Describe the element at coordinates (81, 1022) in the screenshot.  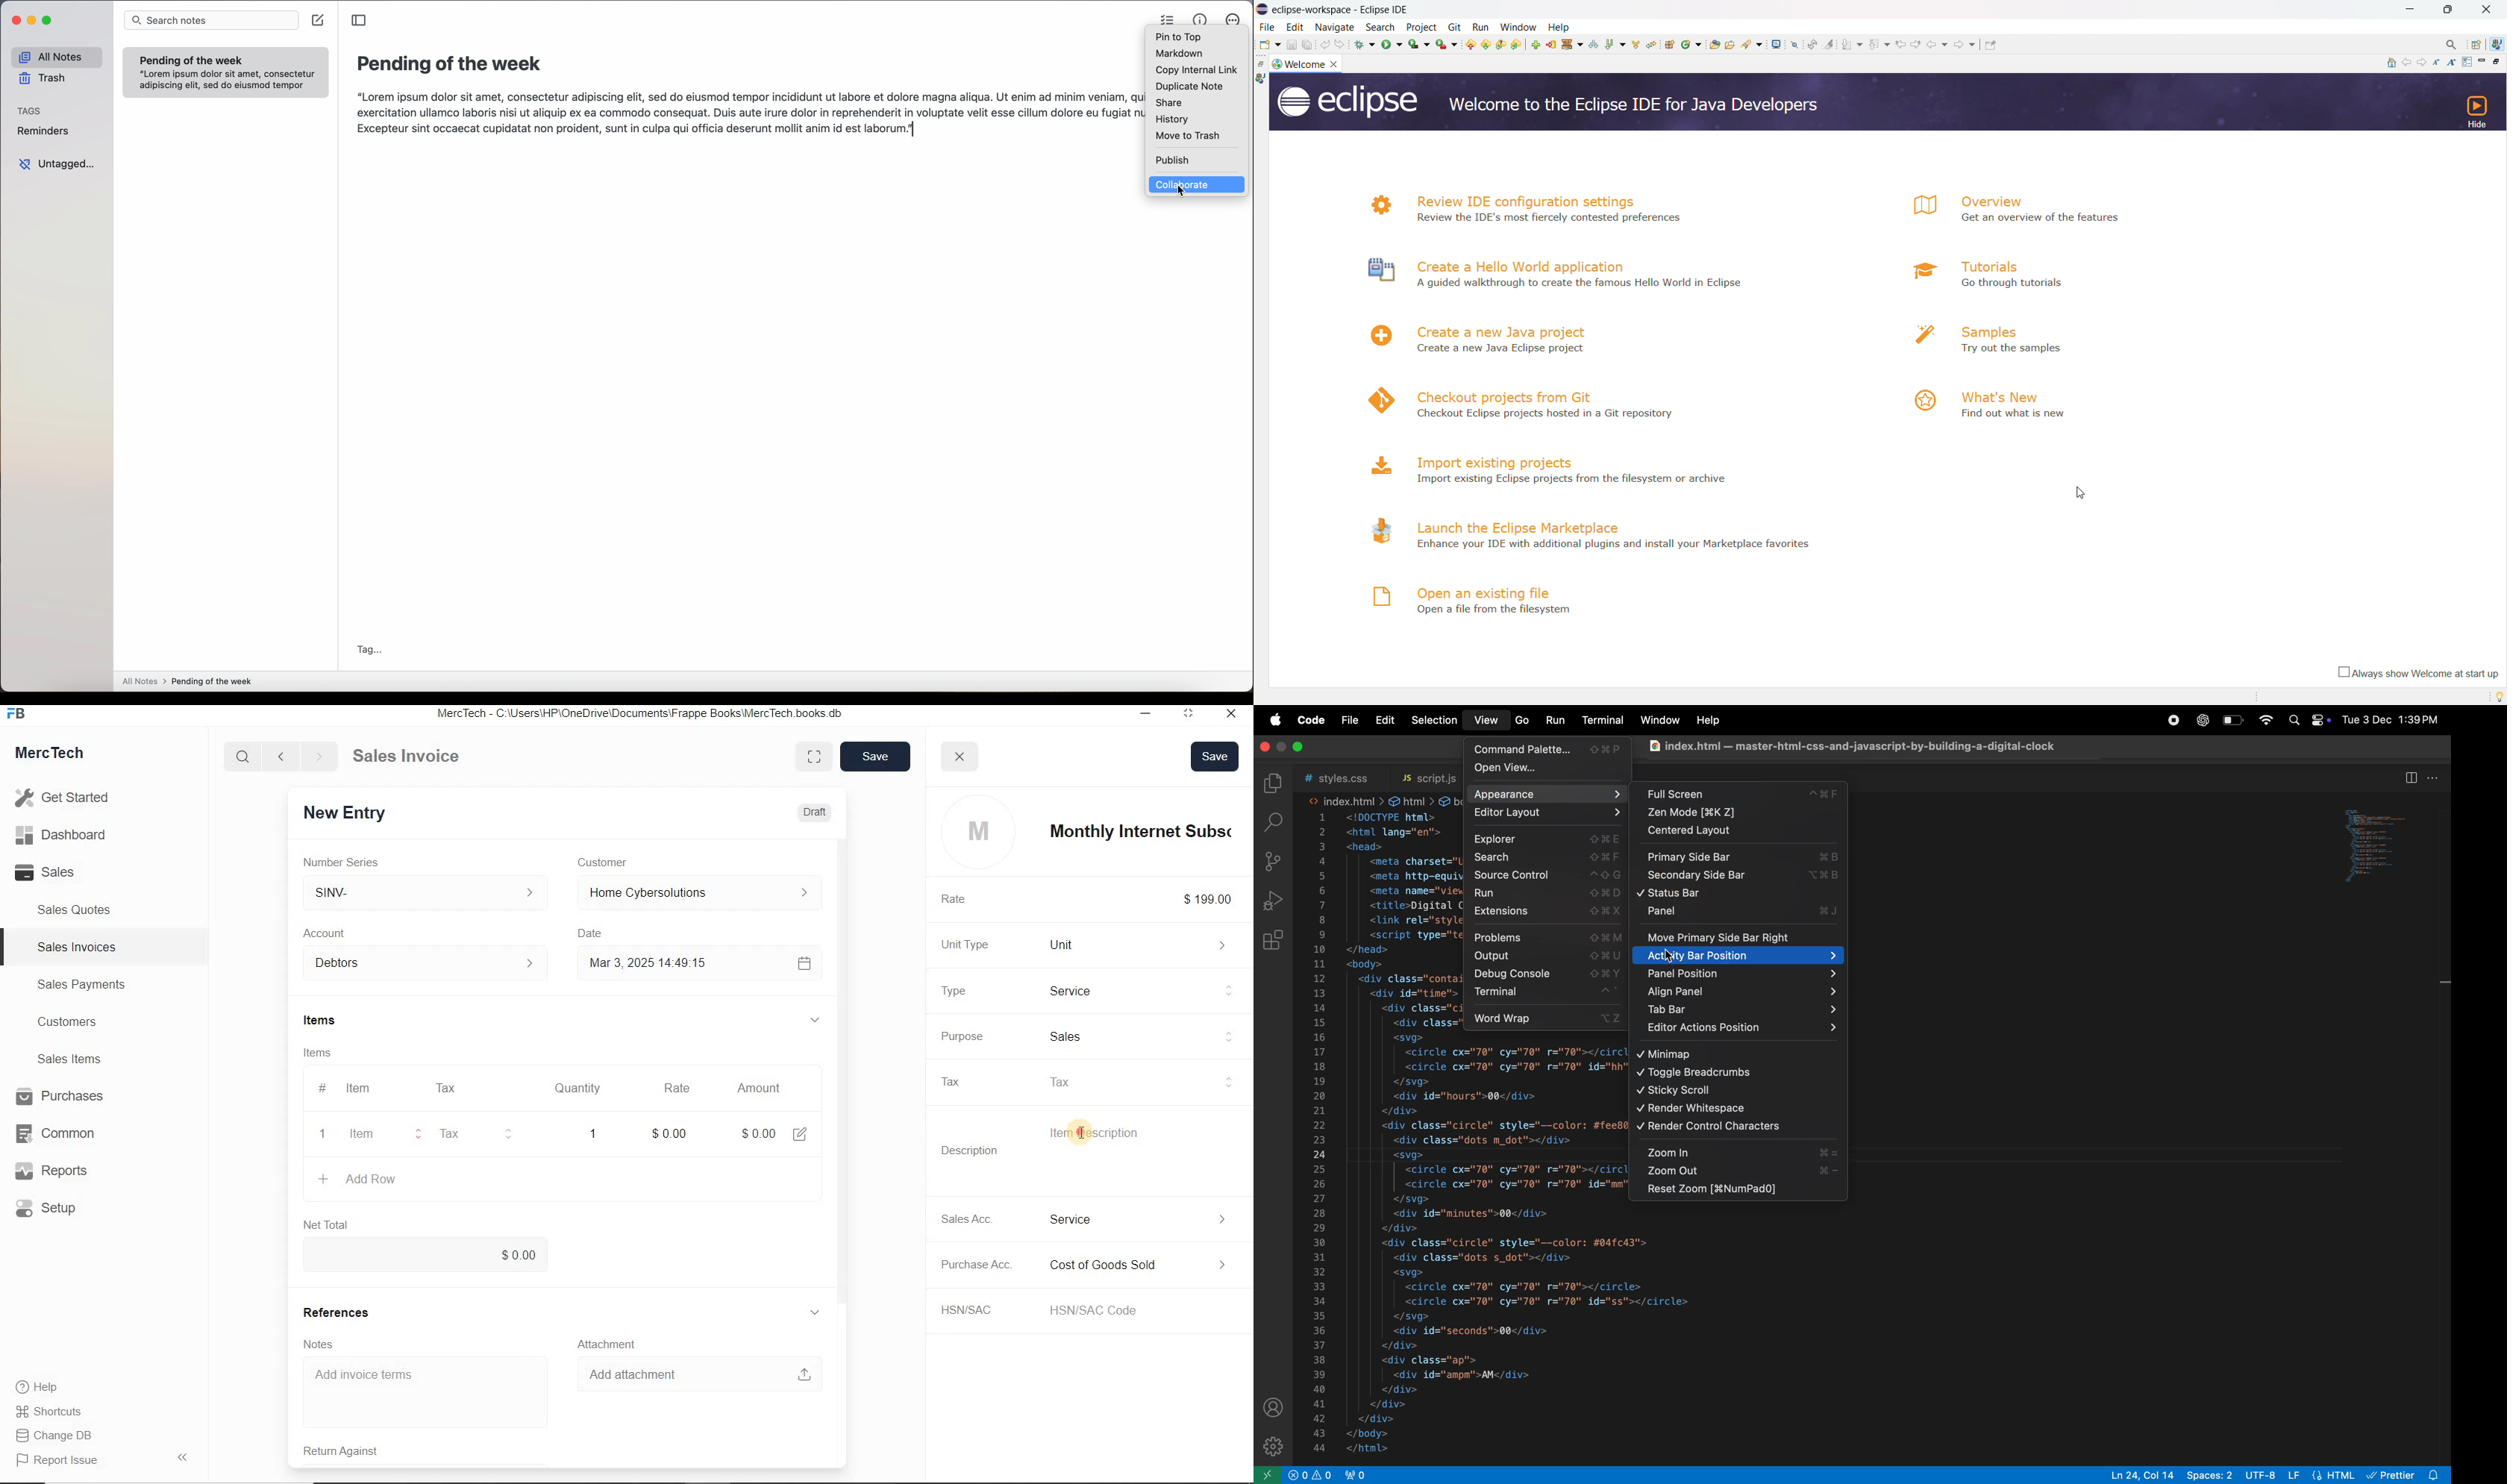
I see `Customers` at that location.